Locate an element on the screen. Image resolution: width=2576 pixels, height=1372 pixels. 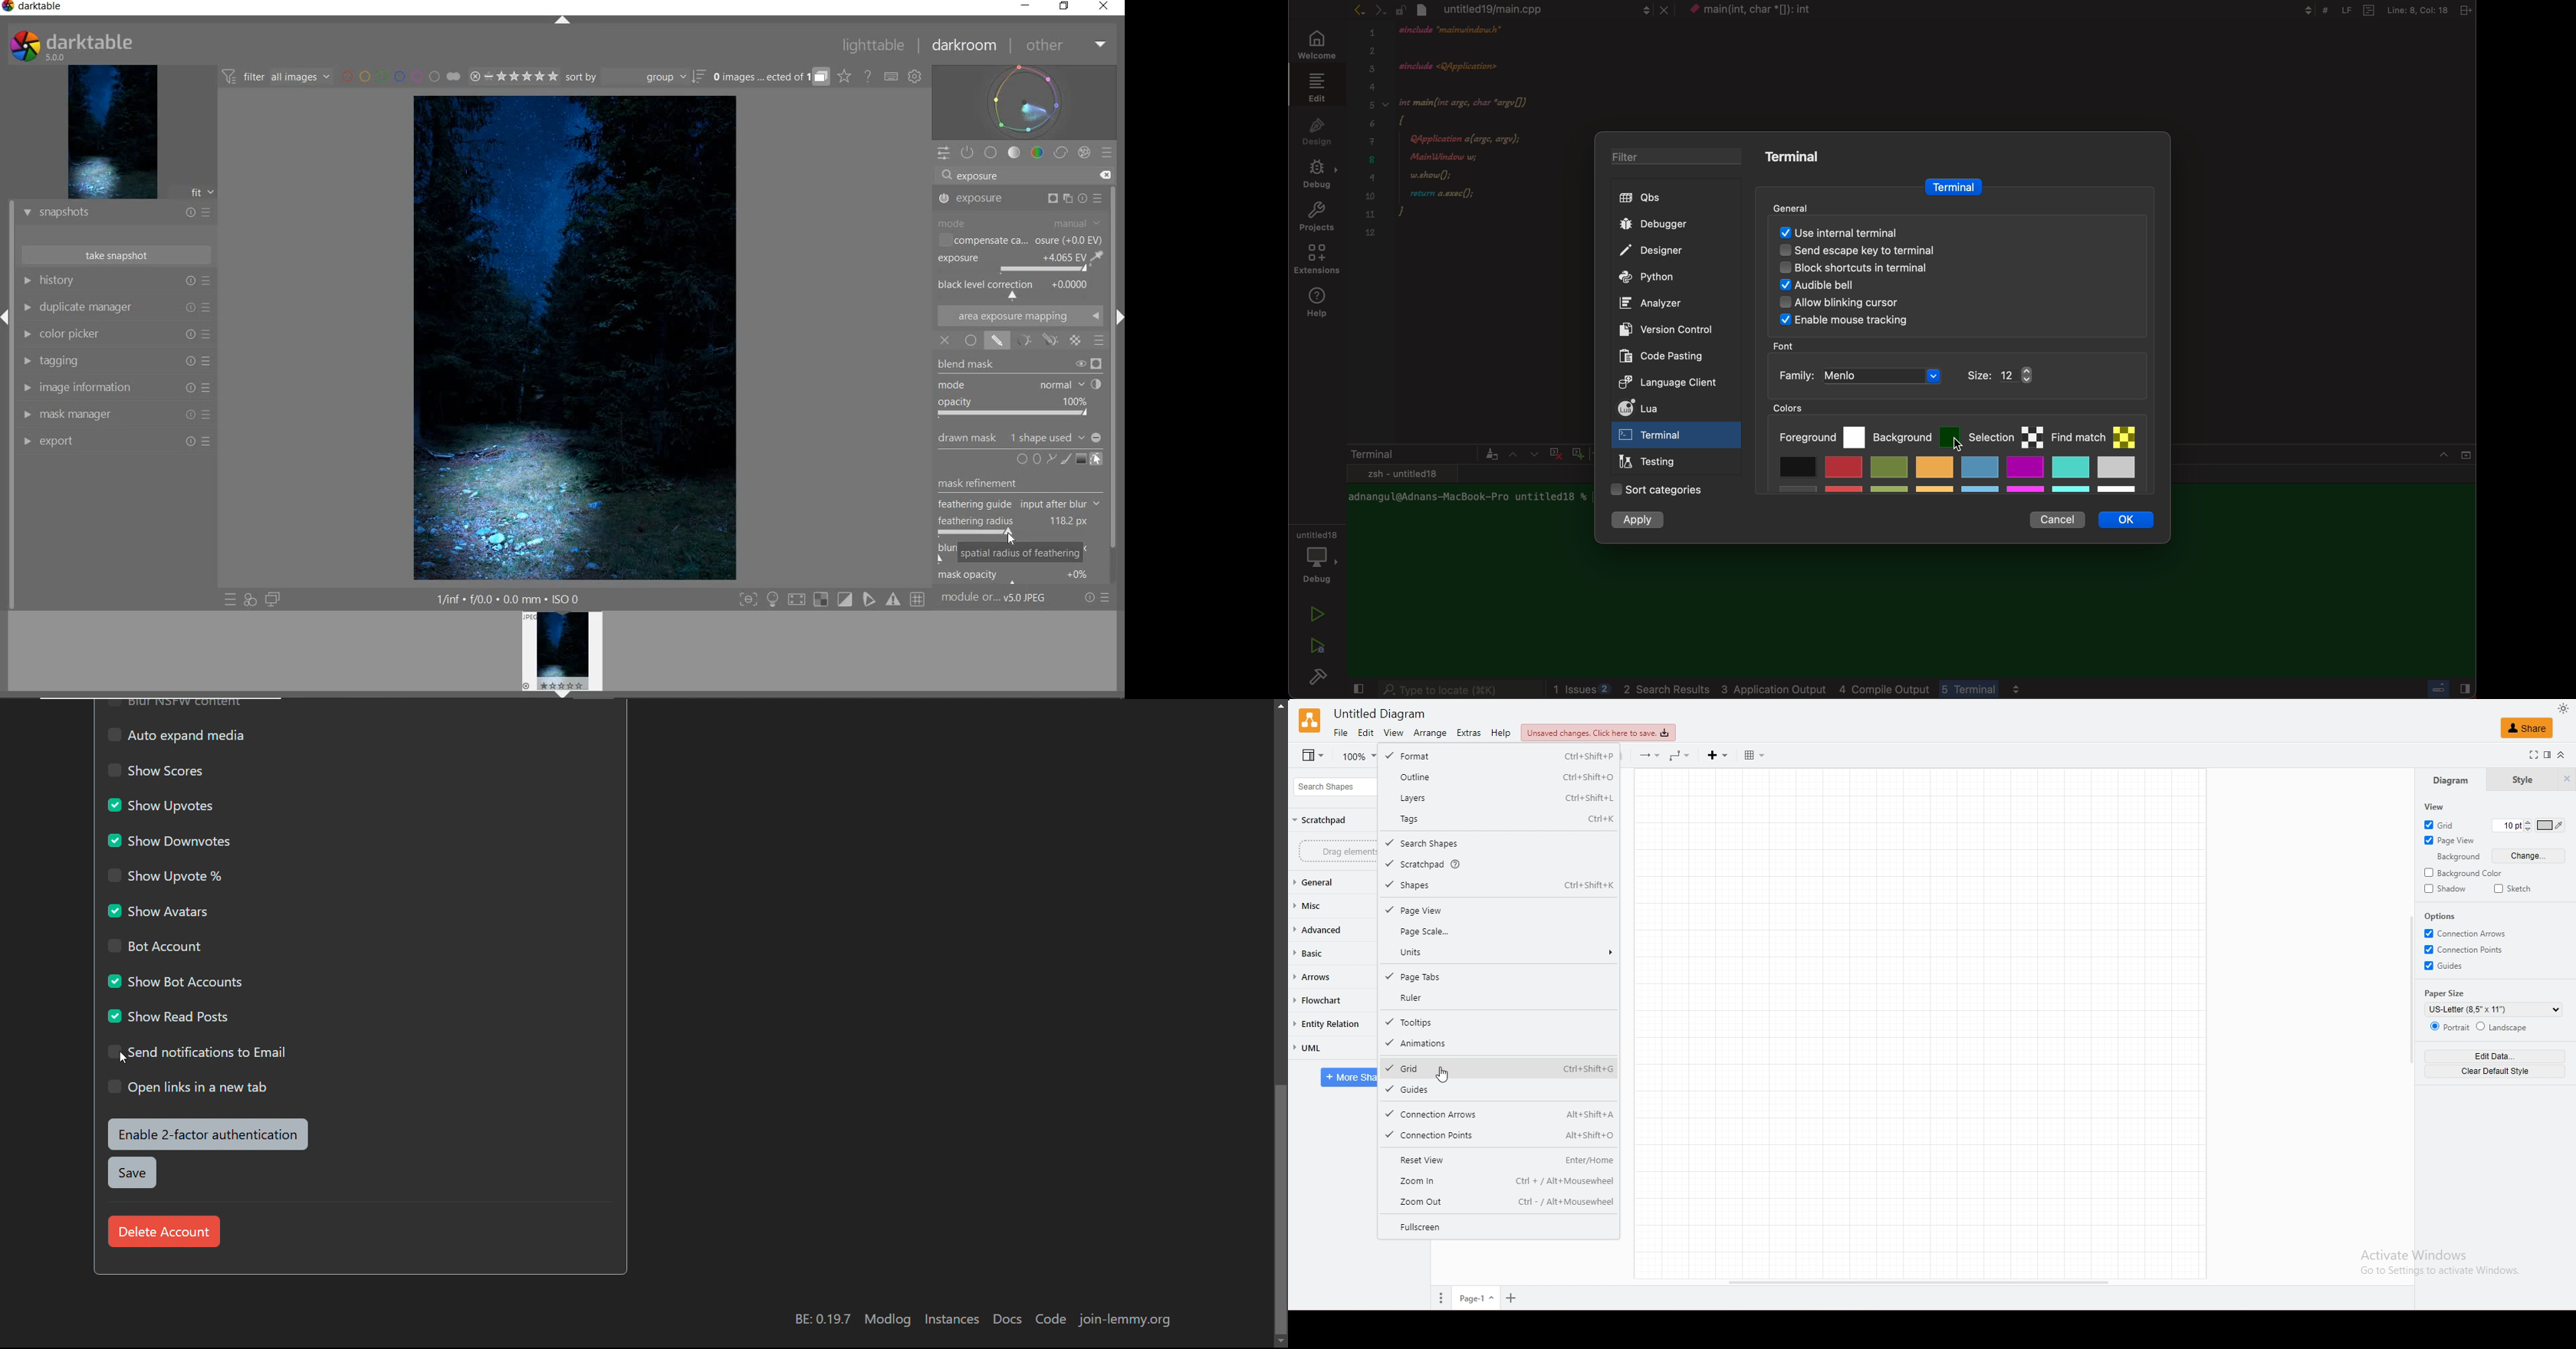
insert is located at coordinates (1718, 756).